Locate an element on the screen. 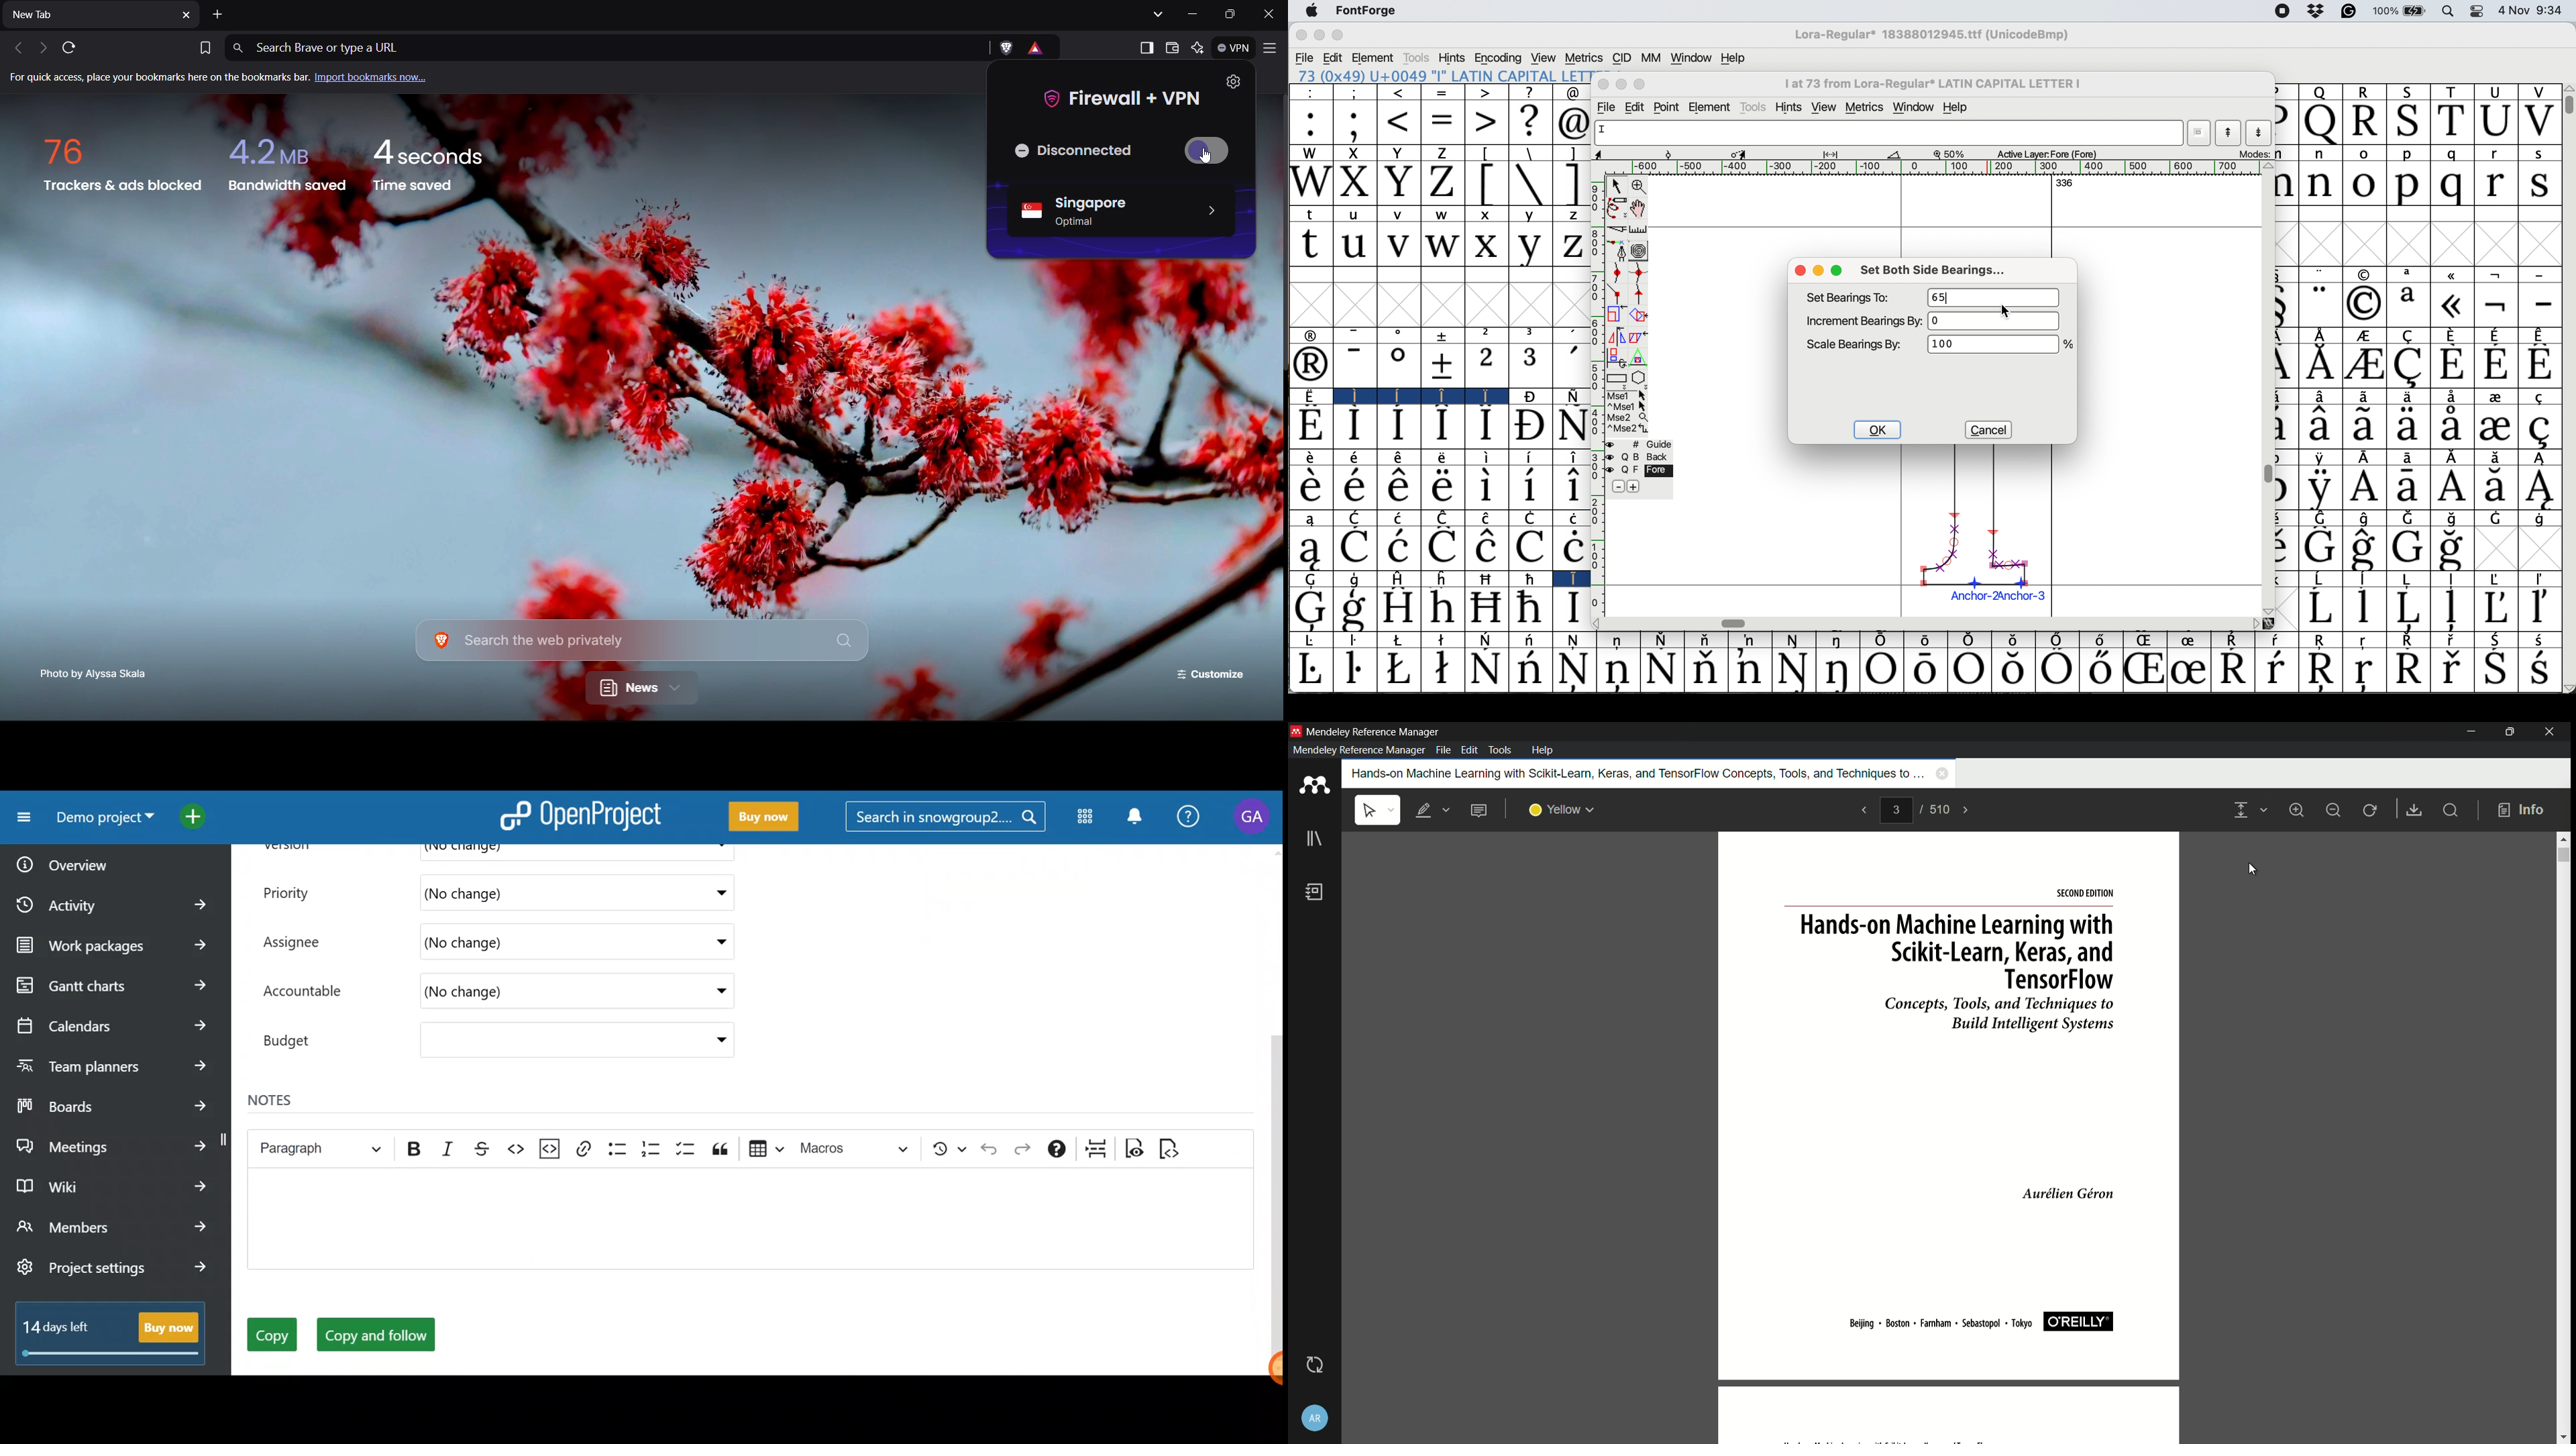 Image resolution: width=2576 pixels, height=1456 pixels. book is located at coordinates (1315, 892).